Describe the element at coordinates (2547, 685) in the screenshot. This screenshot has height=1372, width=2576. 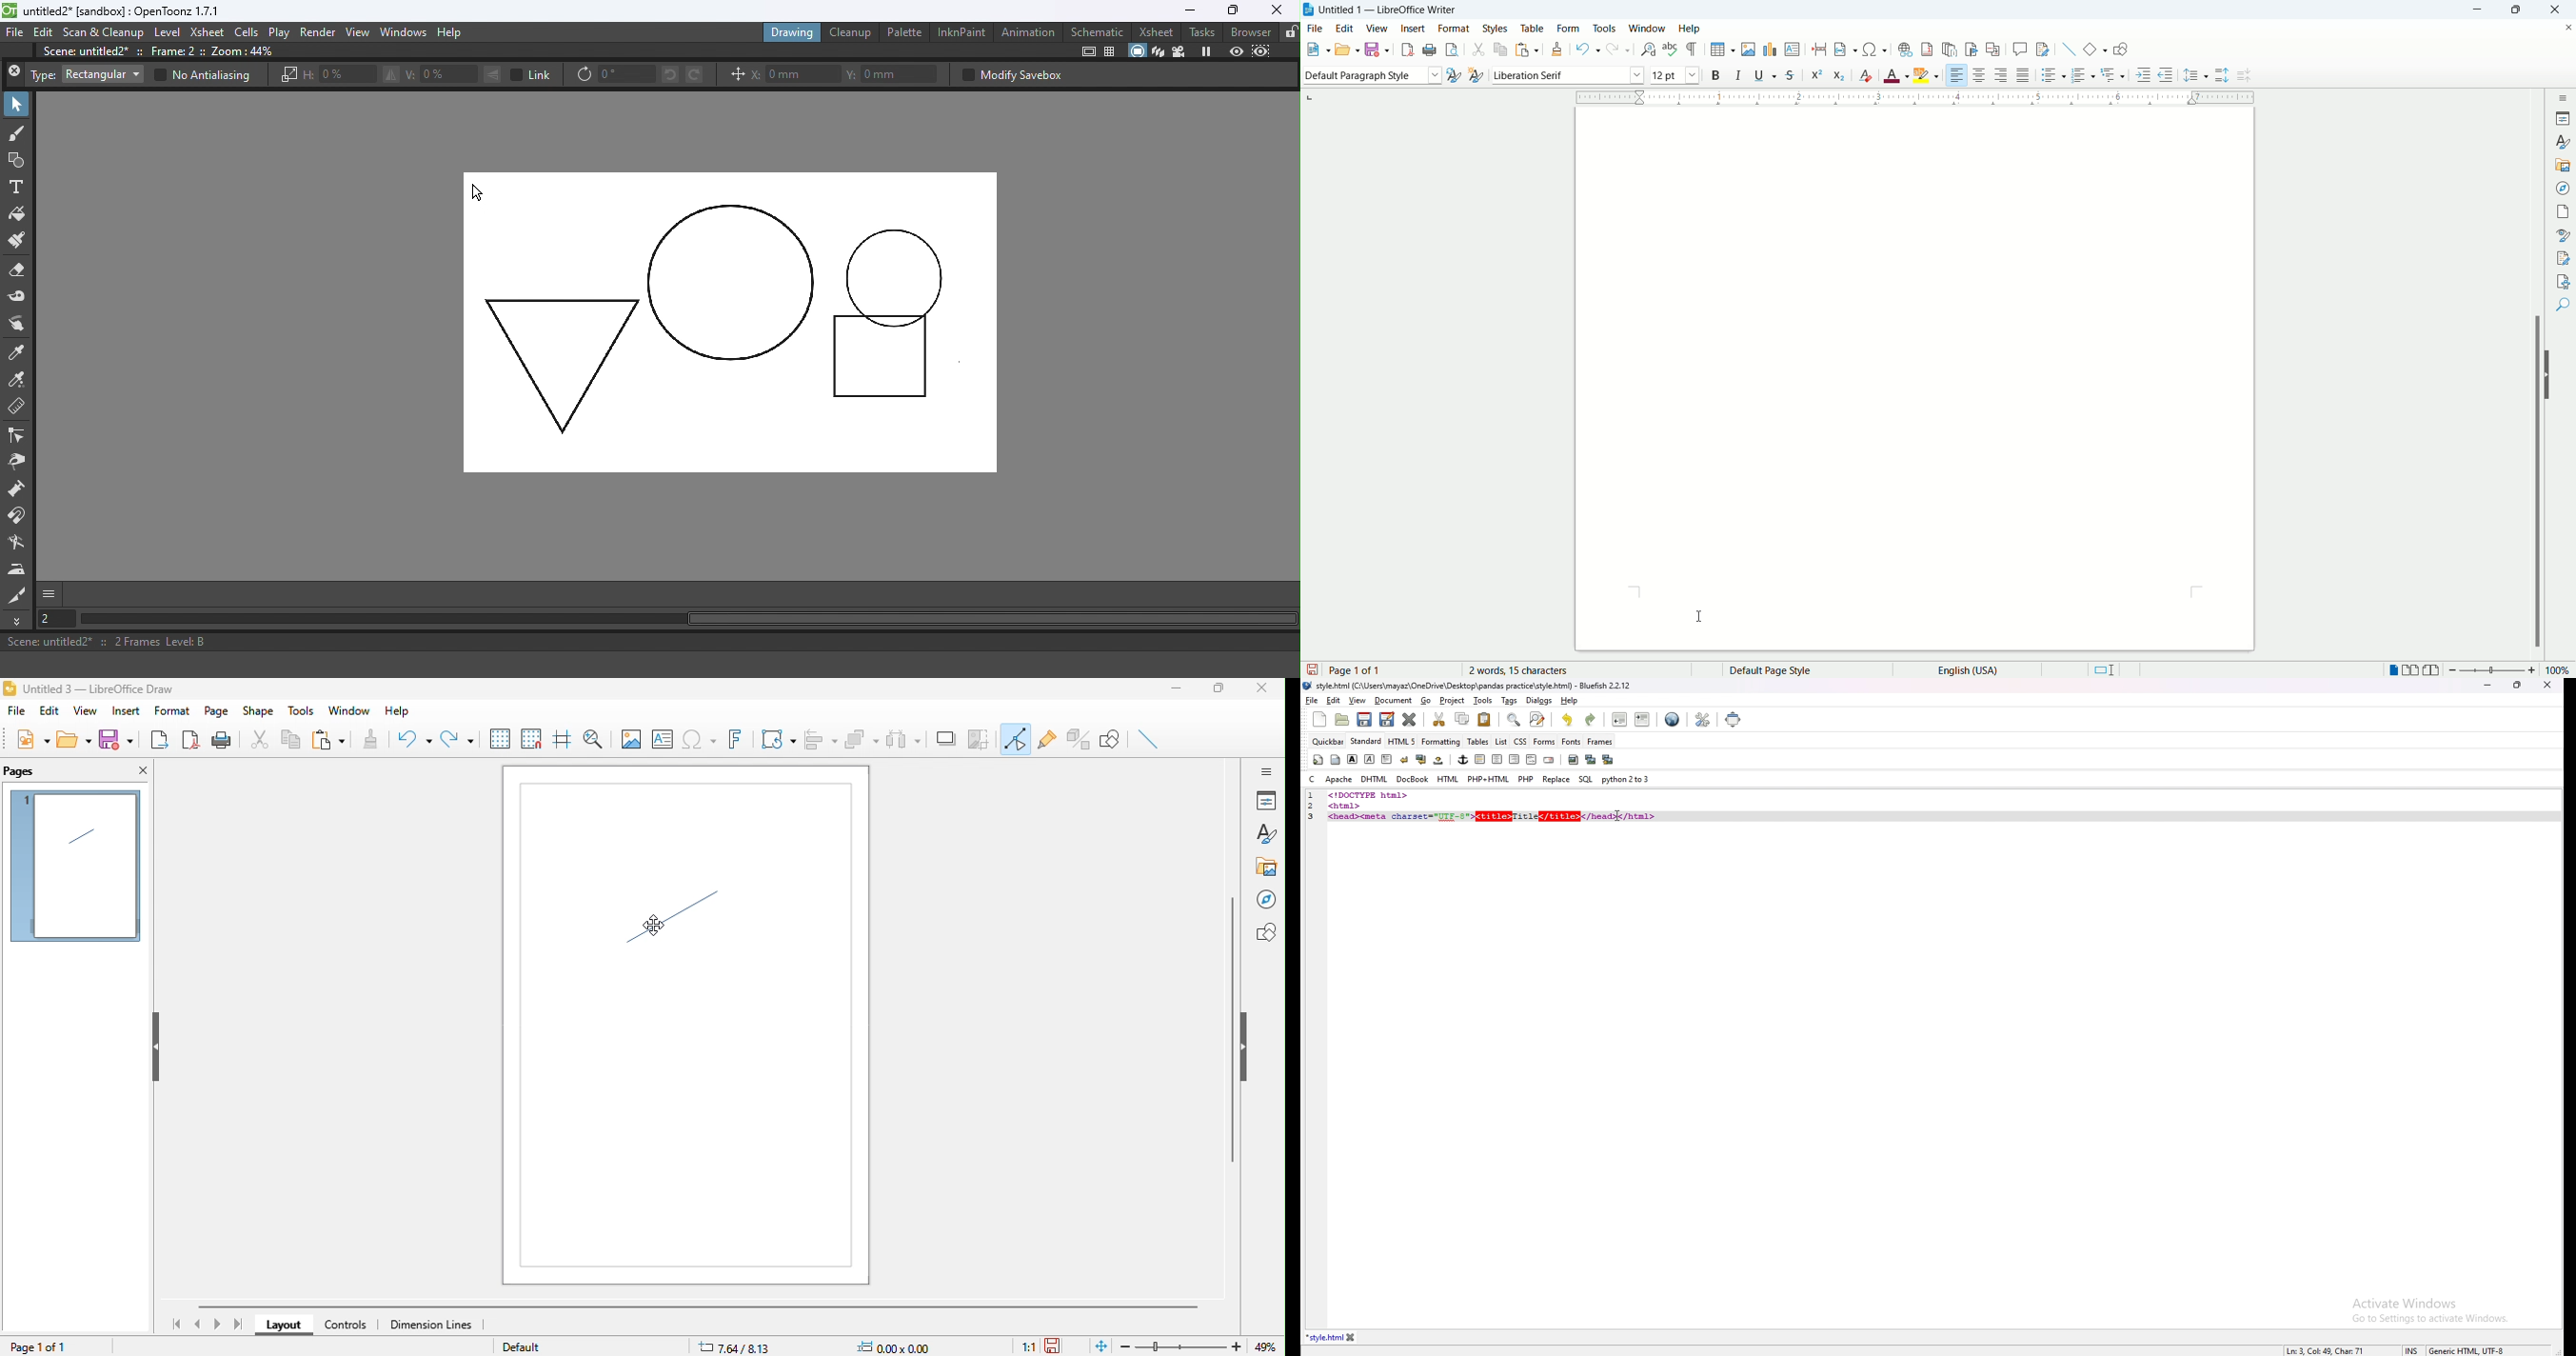
I see `close` at that location.